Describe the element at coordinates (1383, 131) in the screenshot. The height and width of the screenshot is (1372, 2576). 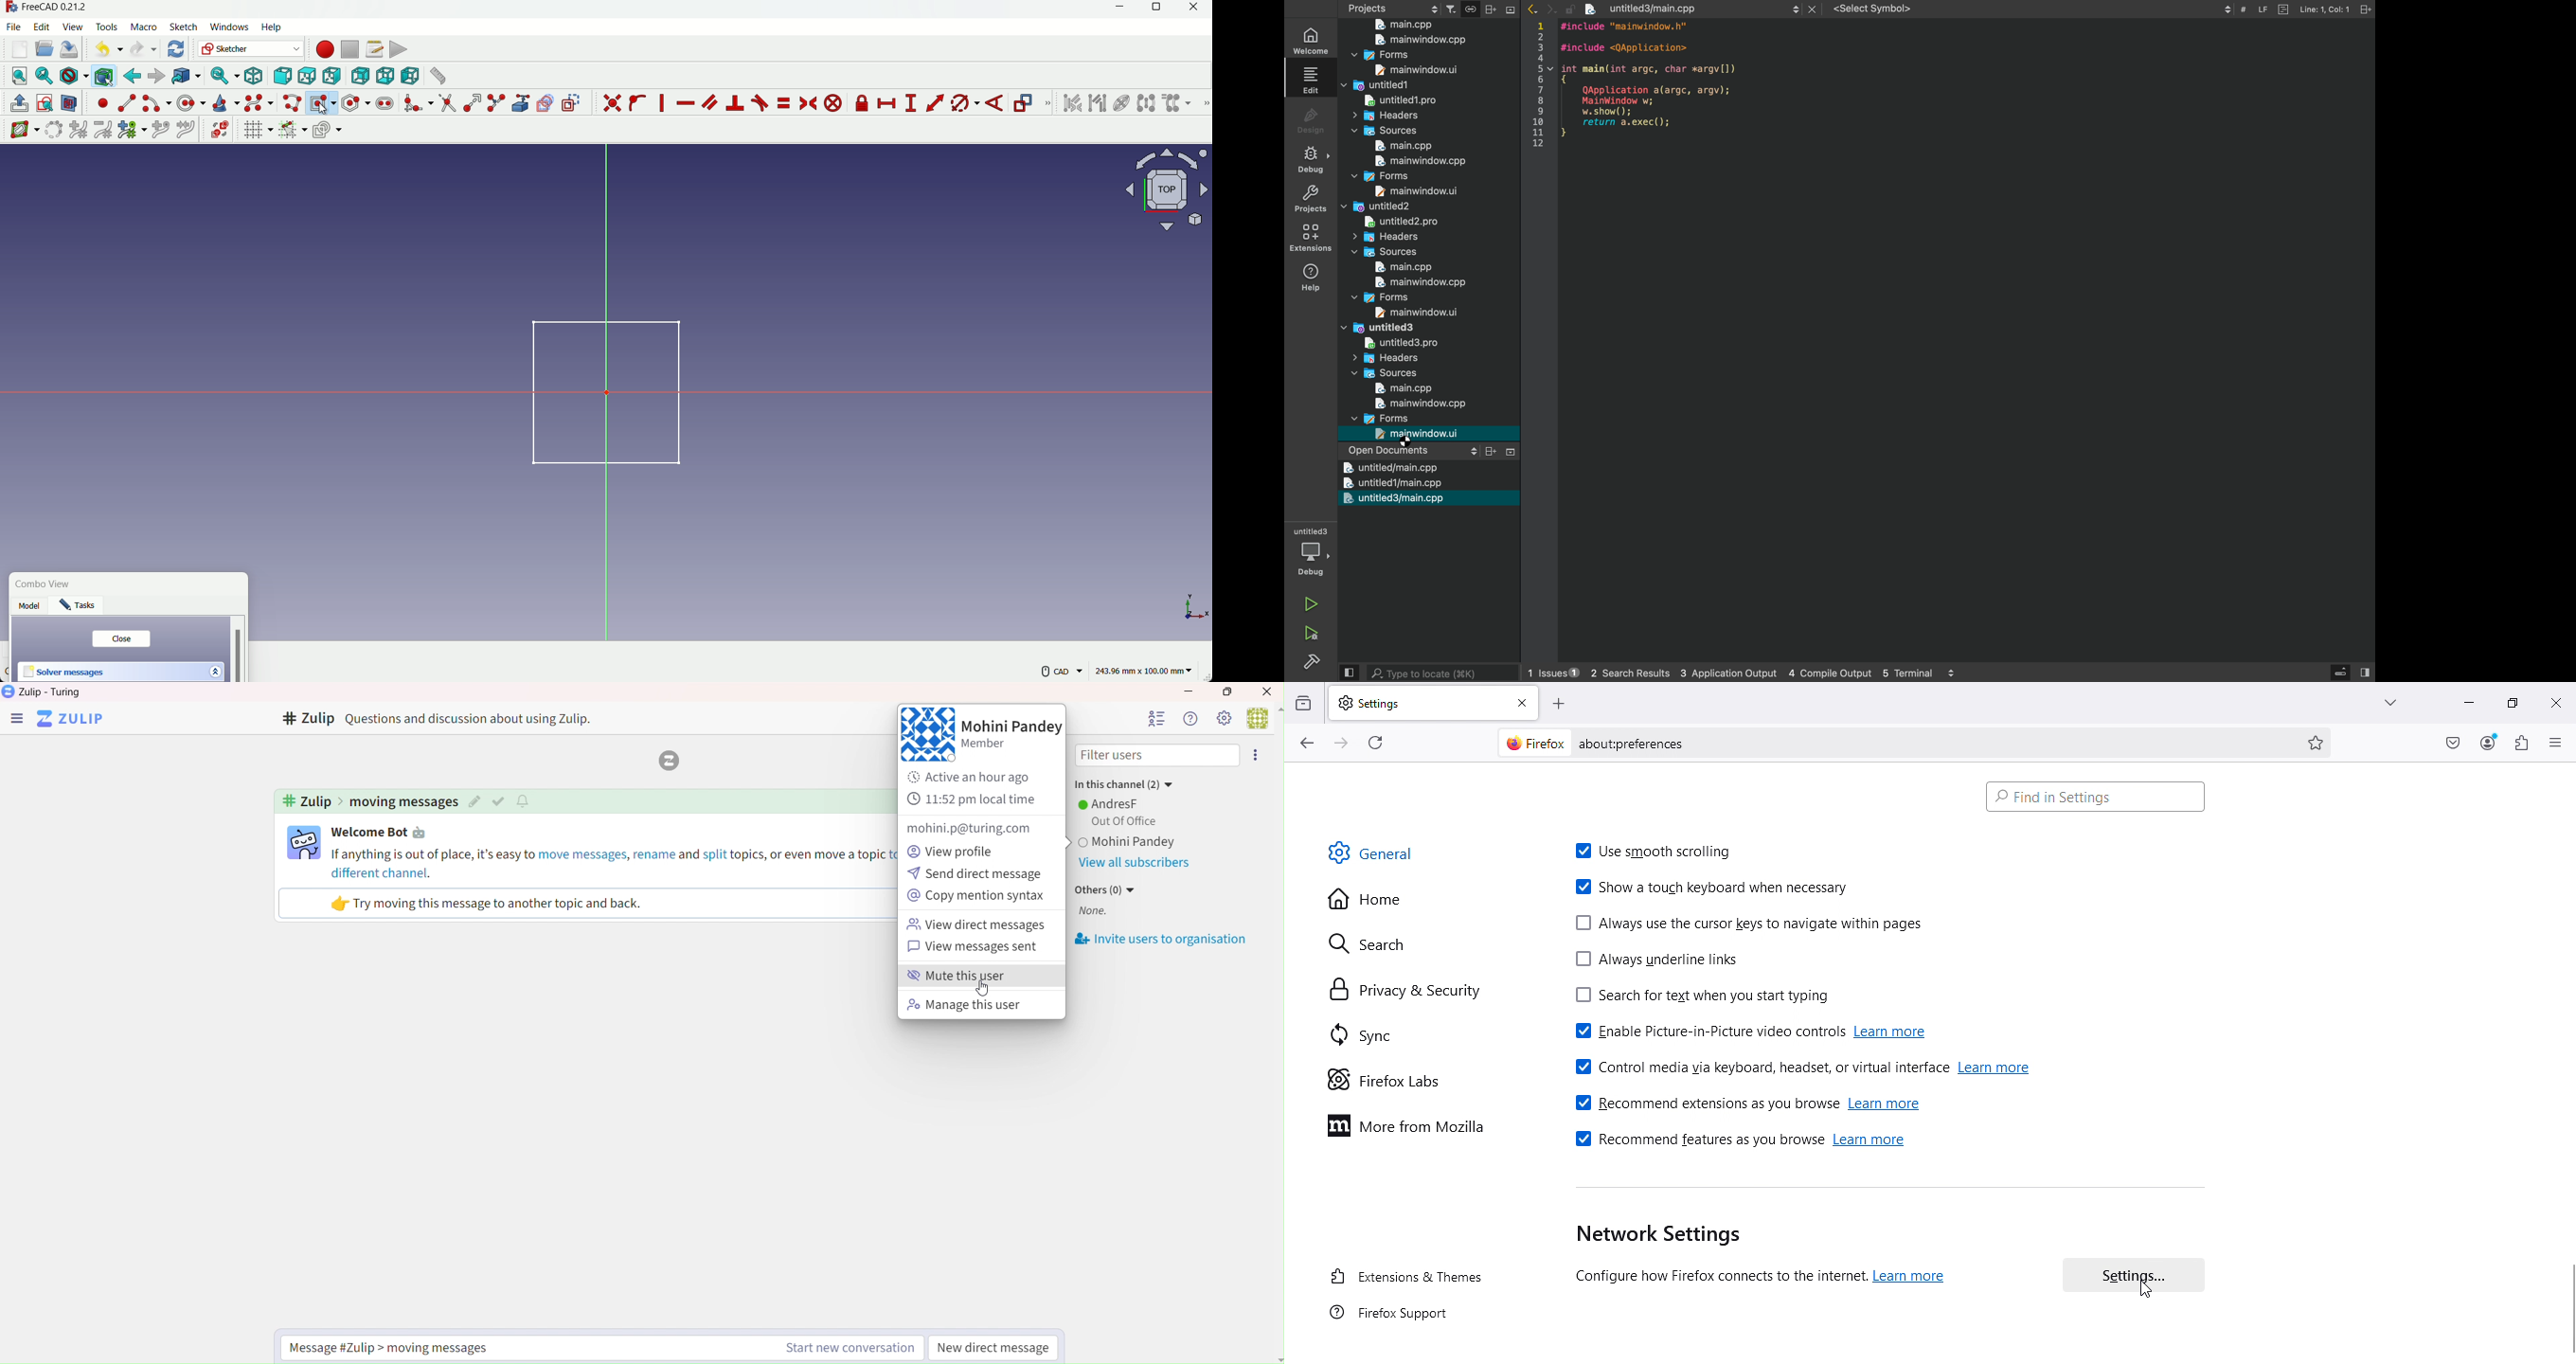
I see `Headers` at that location.